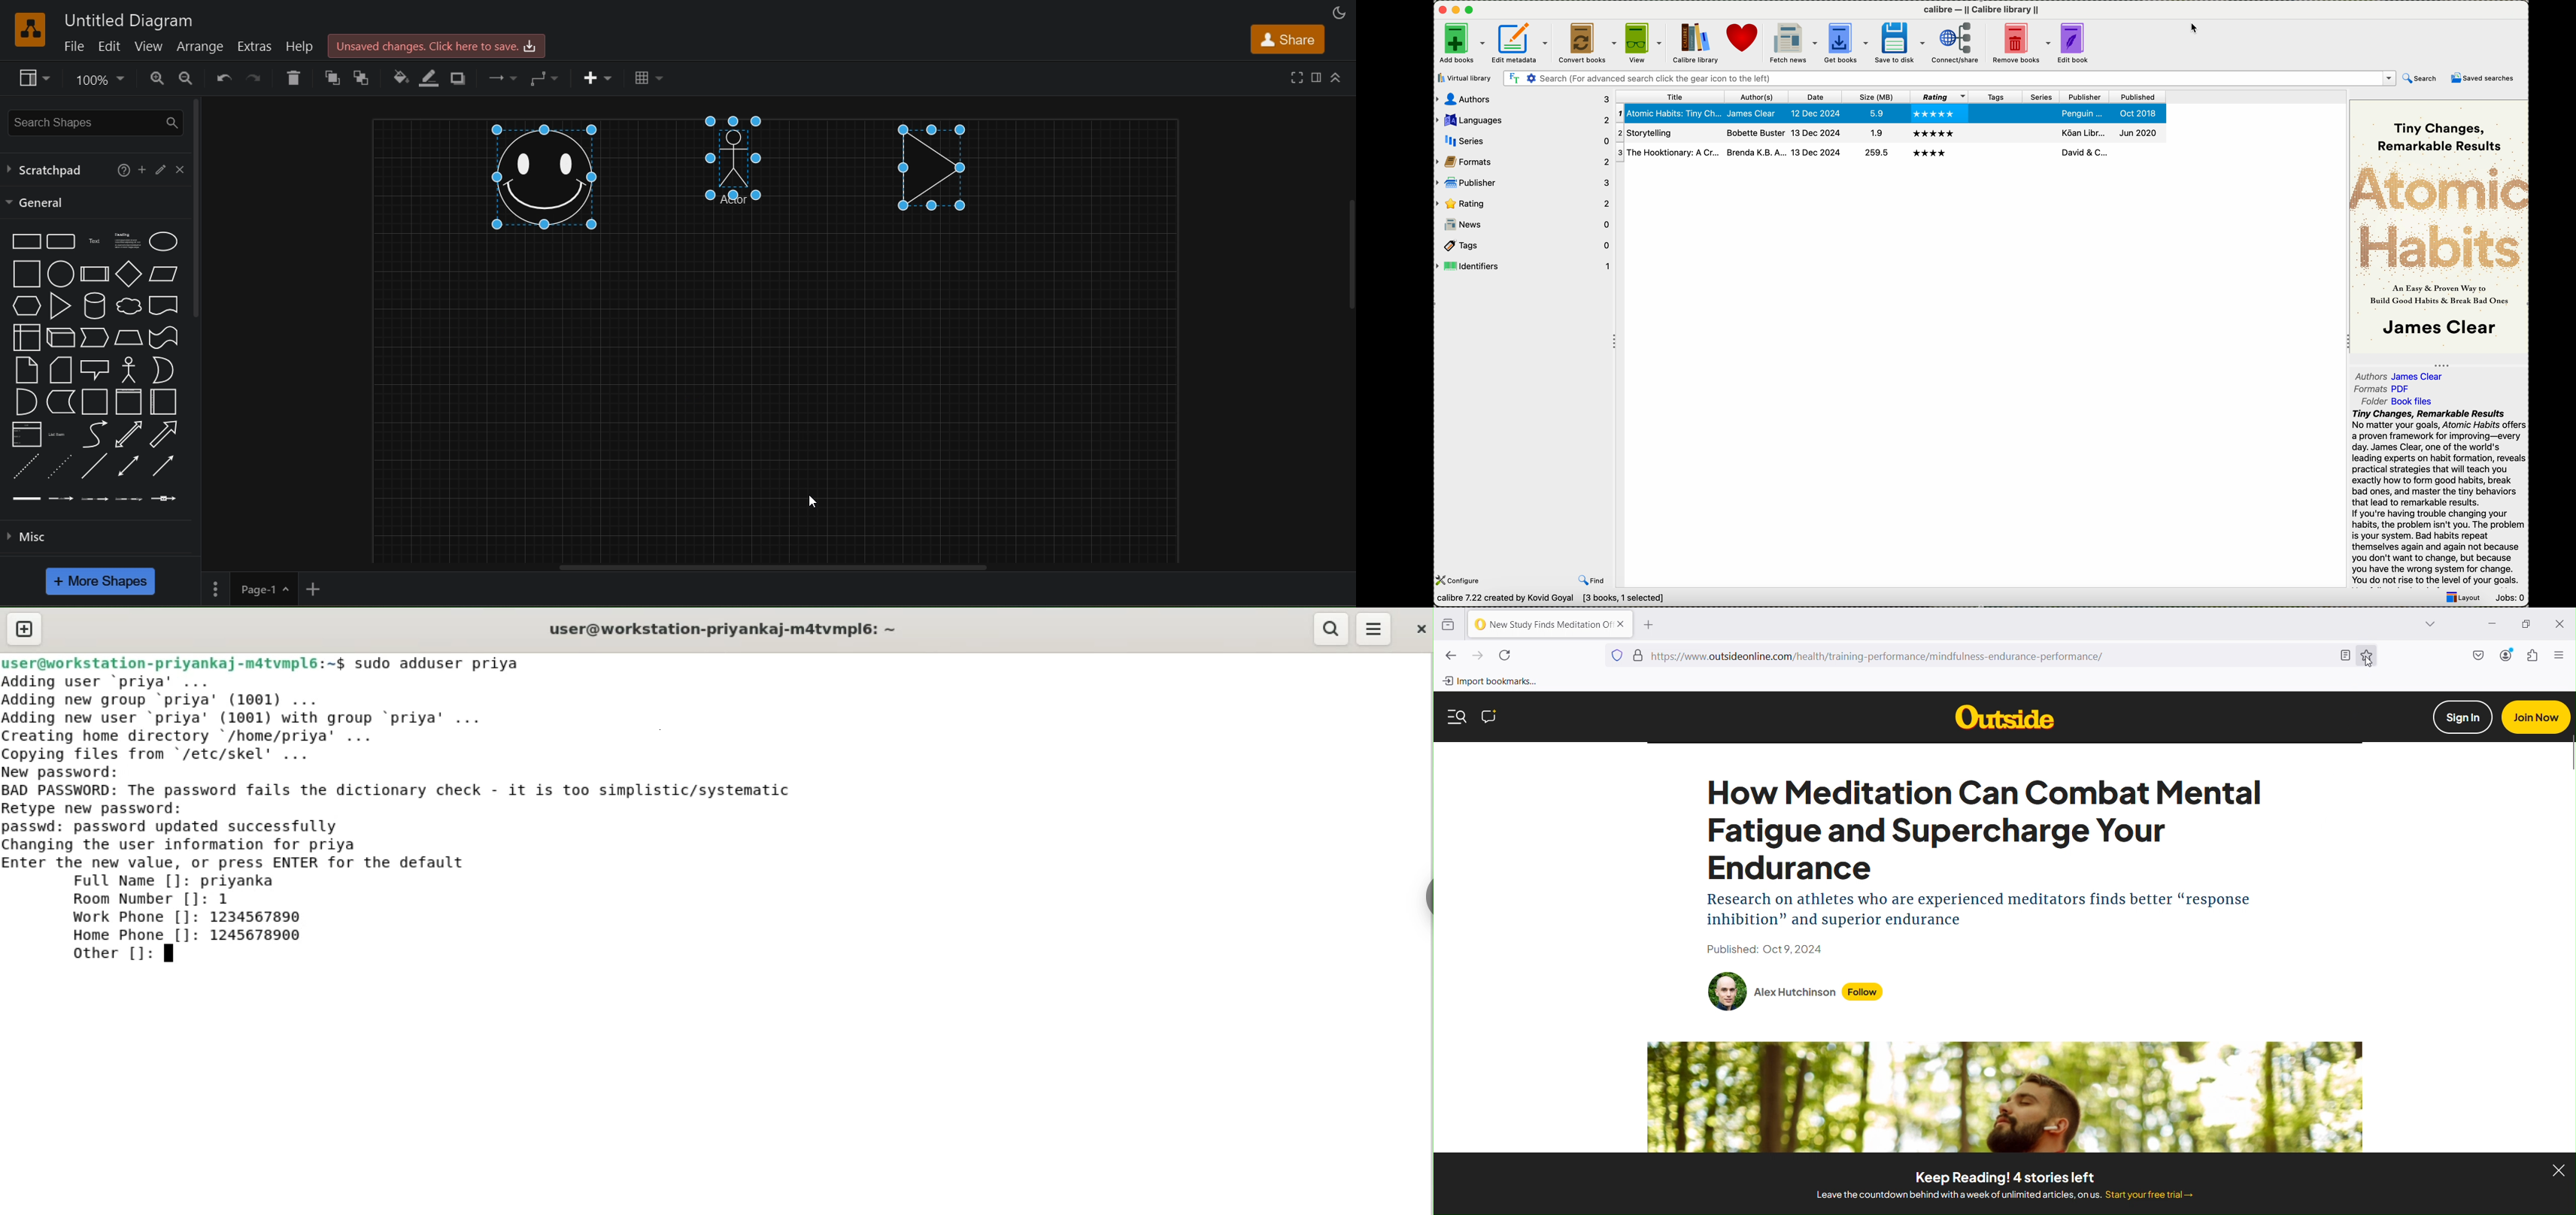 The image size is (2576, 1232). I want to click on page 1, so click(248, 589).